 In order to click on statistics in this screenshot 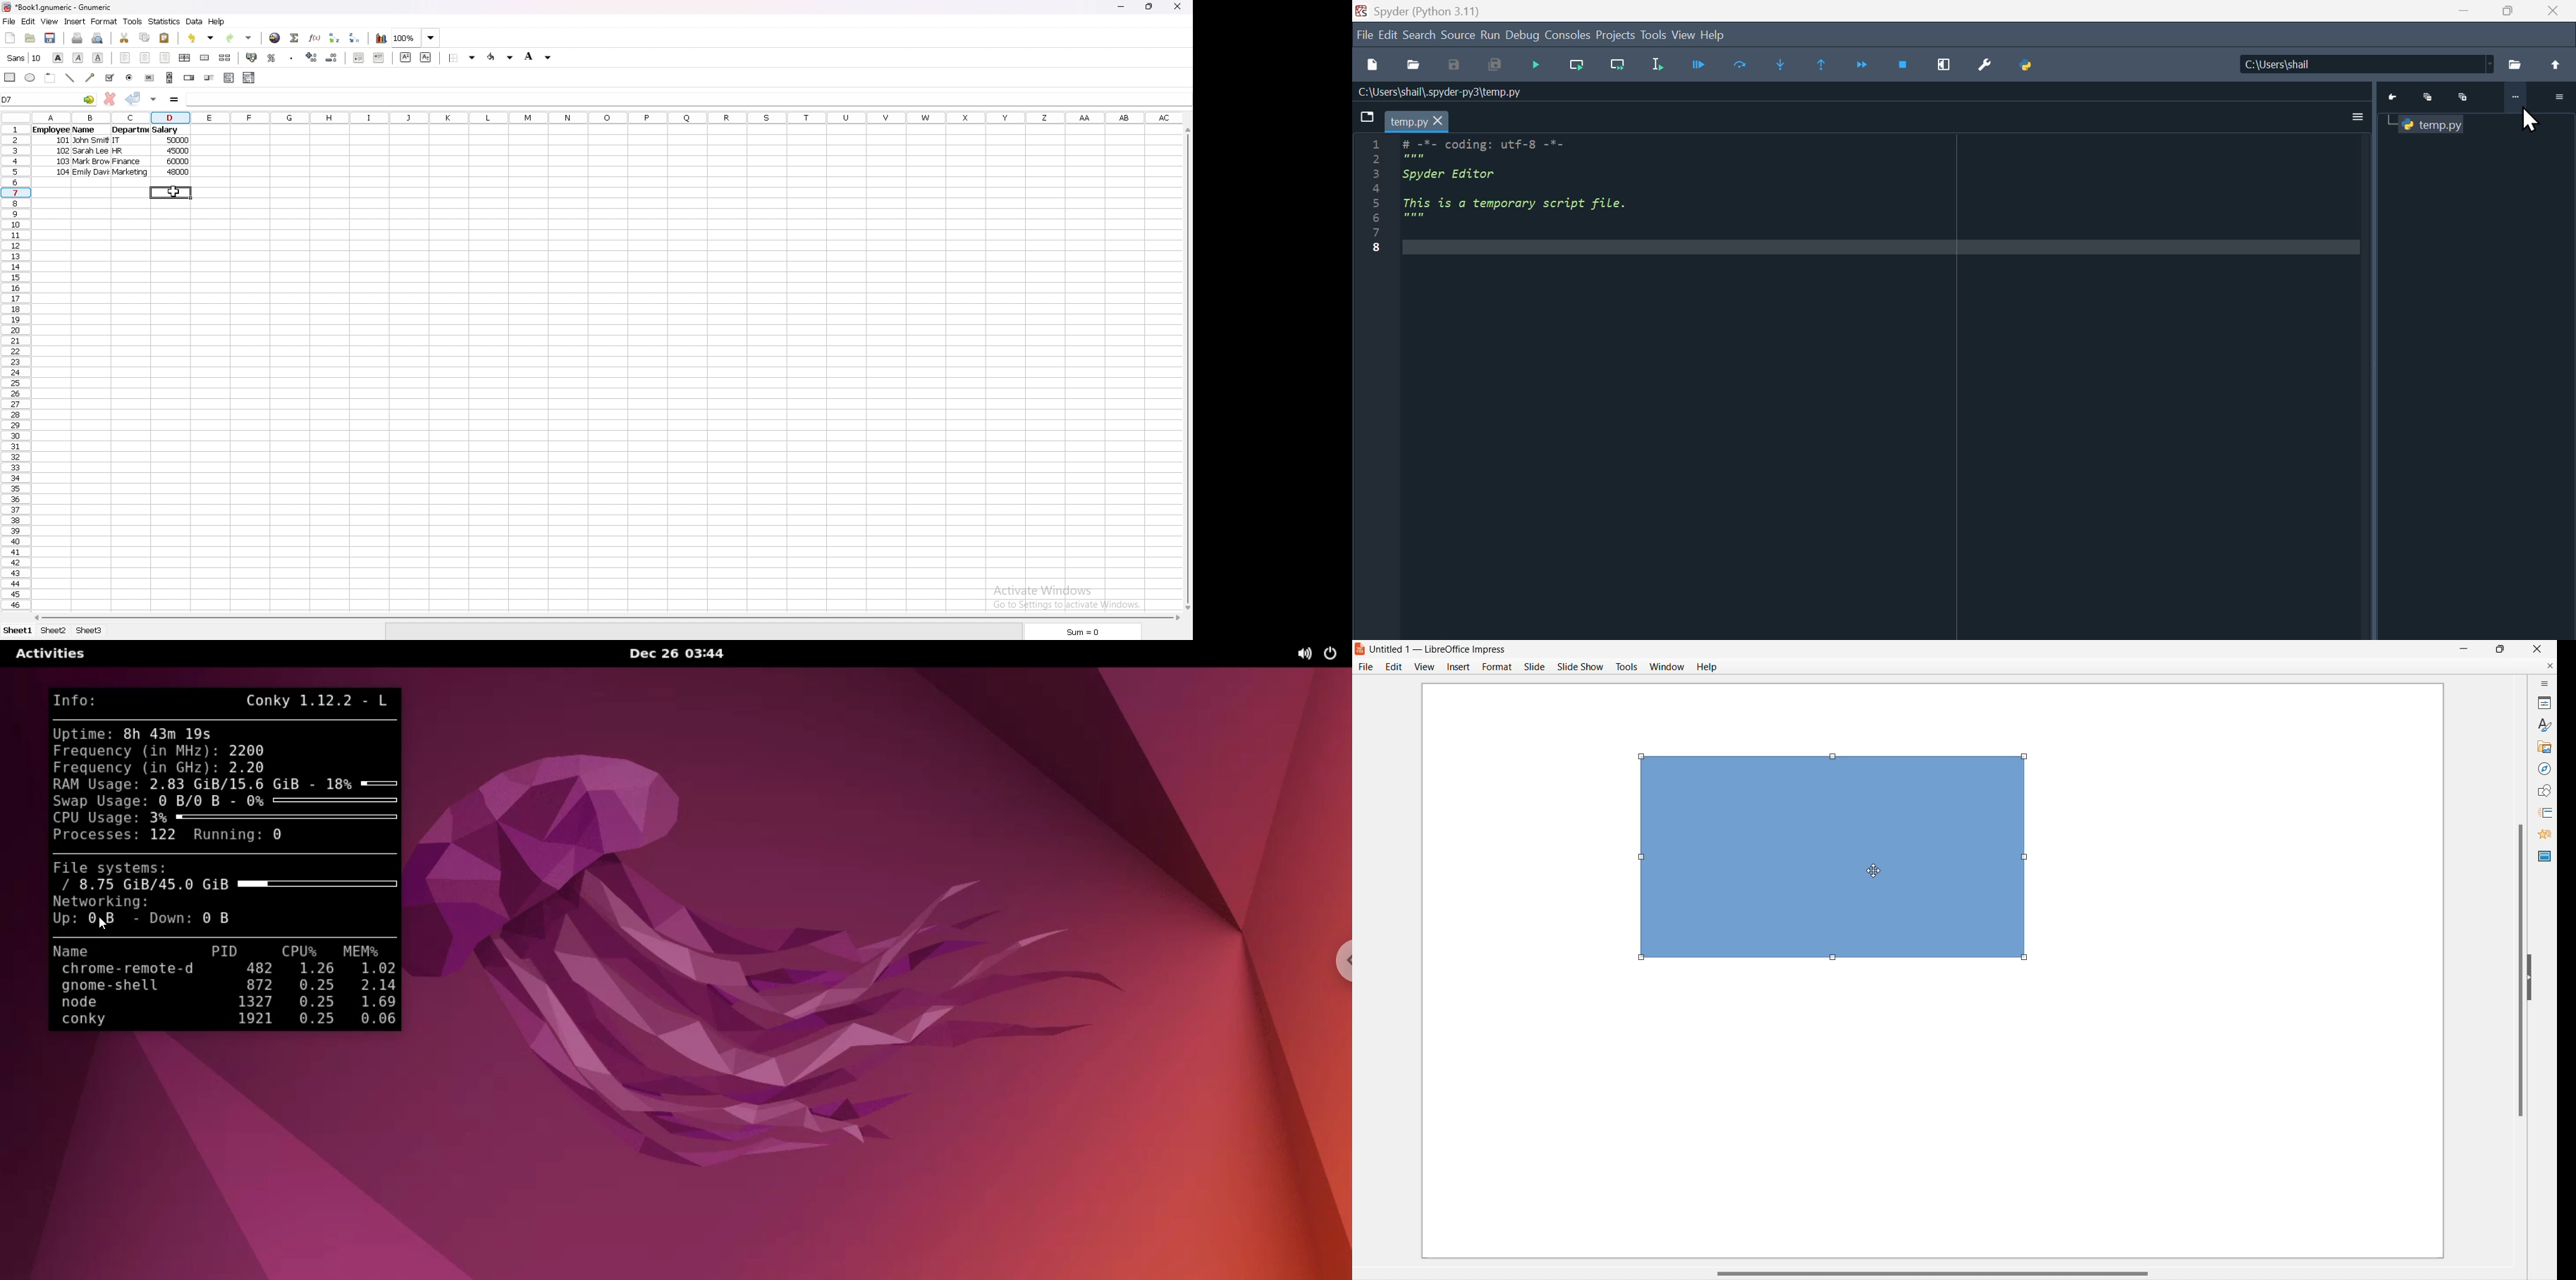, I will do `click(164, 22)`.